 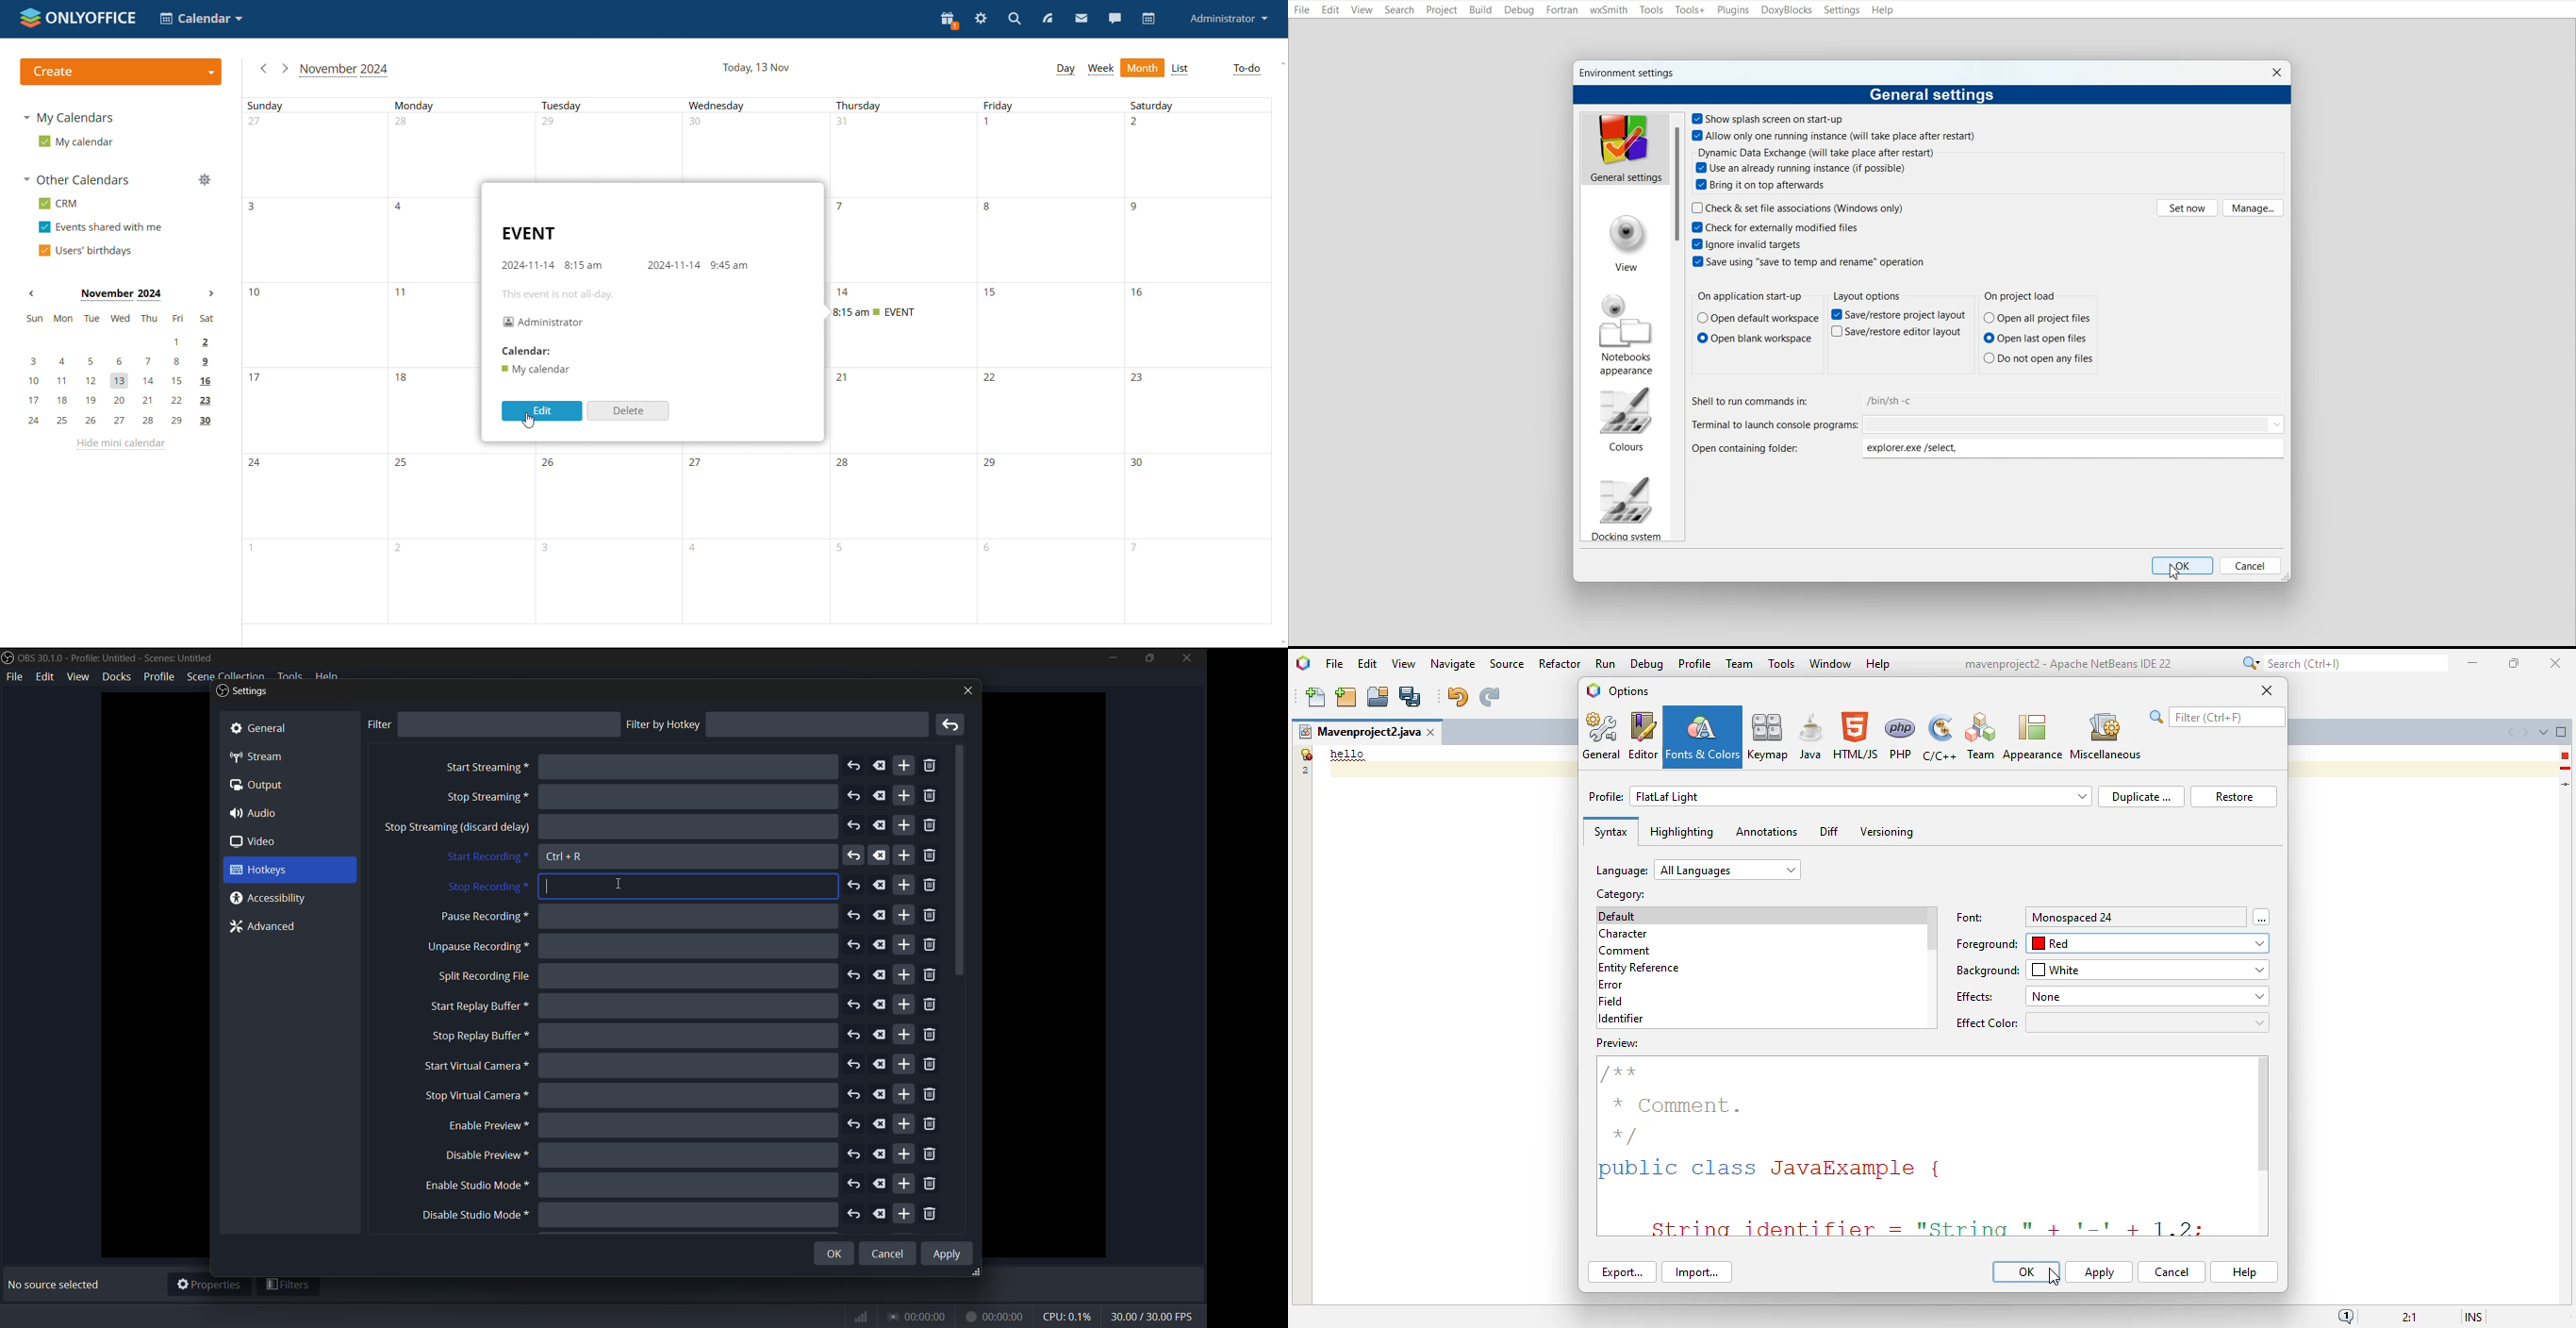 I want to click on “4p Stream, so click(x=265, y=756).